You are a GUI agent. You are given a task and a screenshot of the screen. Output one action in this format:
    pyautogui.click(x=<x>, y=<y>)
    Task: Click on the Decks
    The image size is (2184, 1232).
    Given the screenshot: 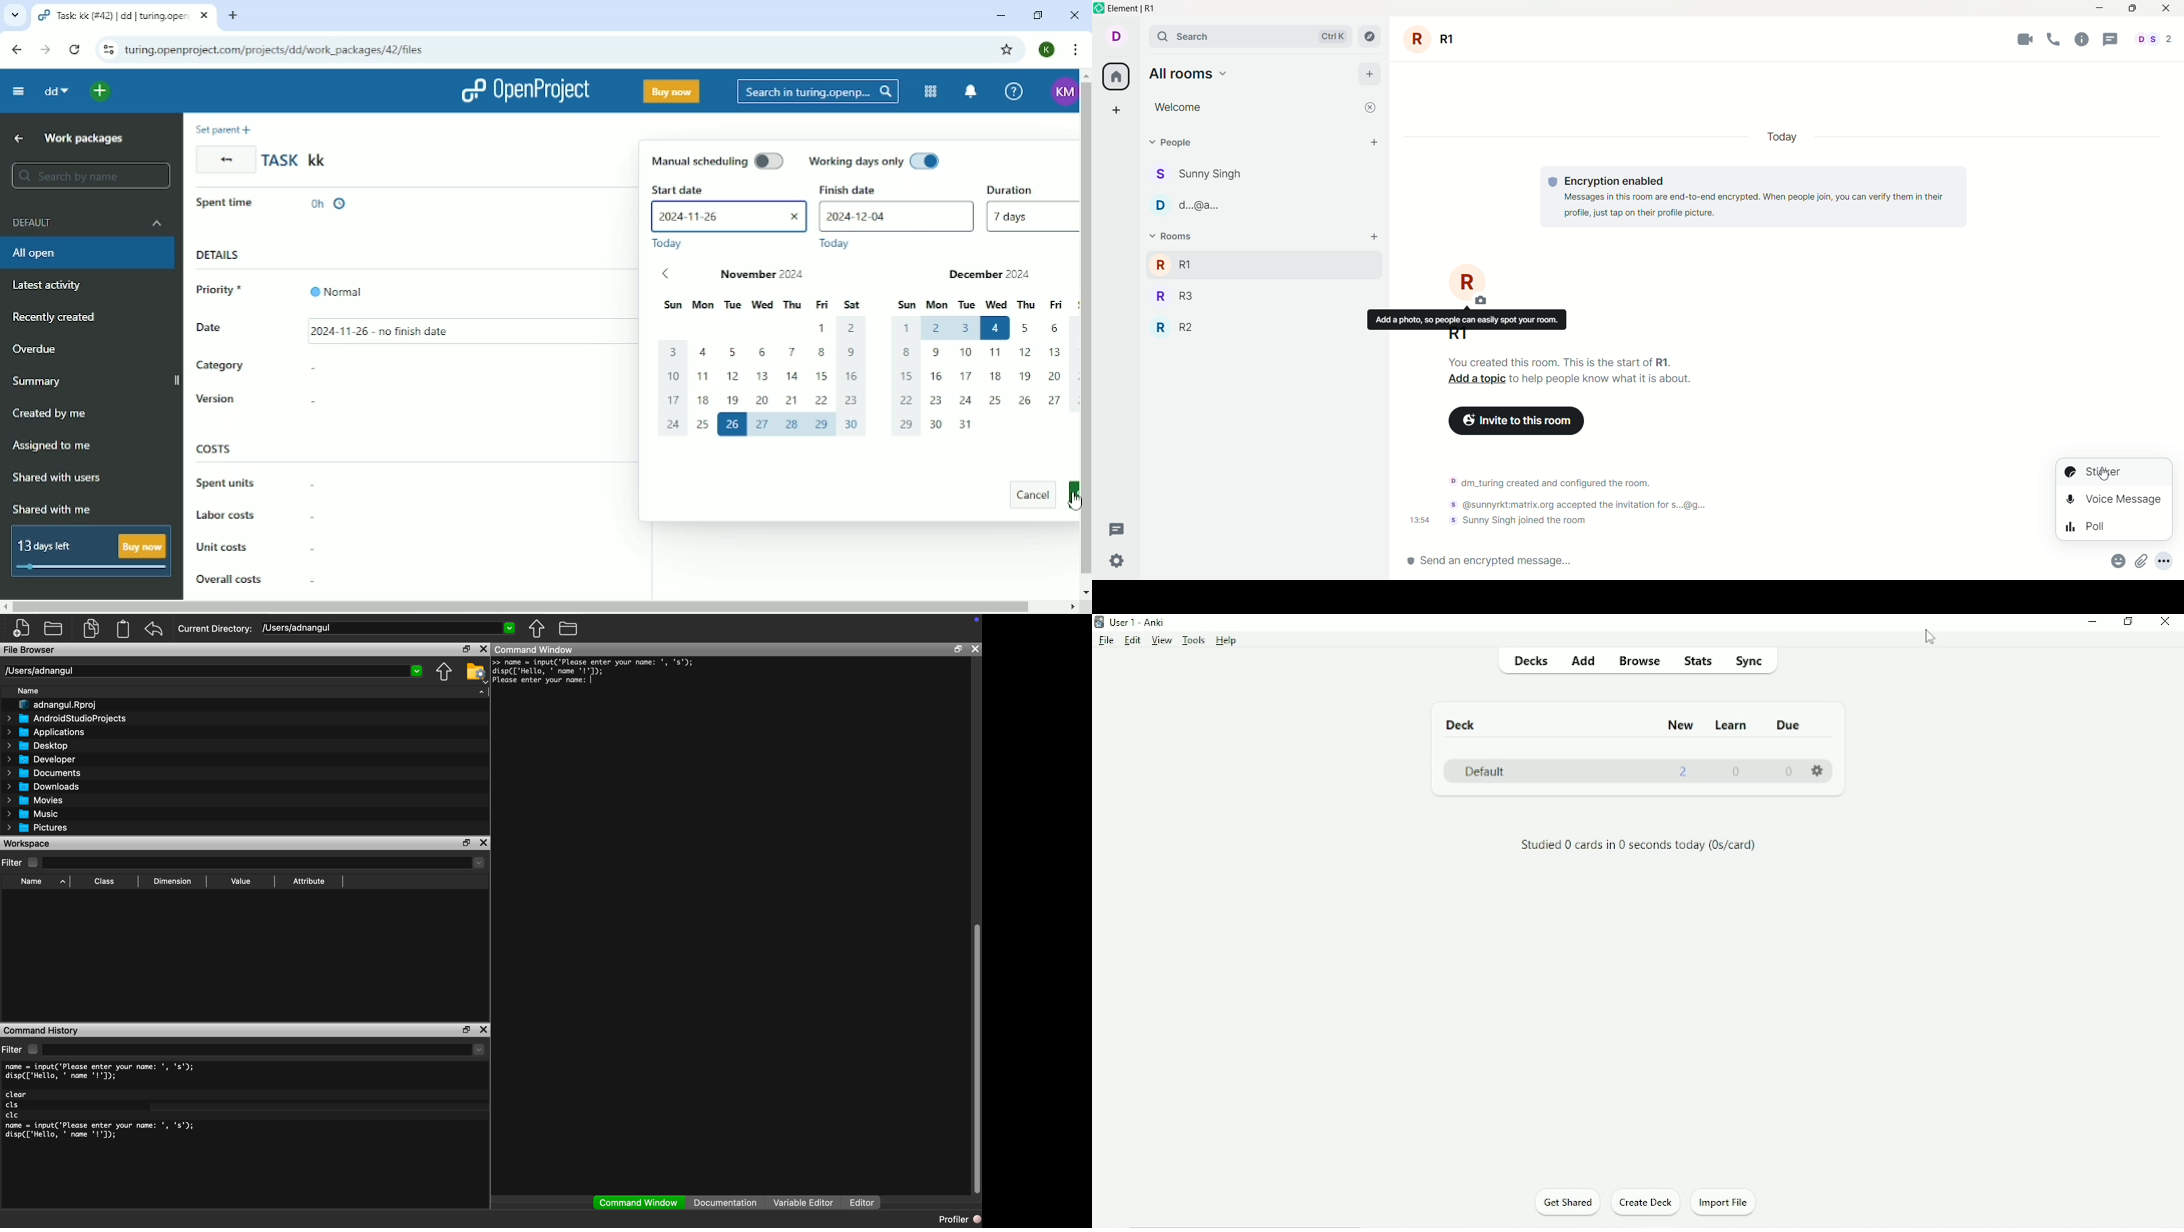 What is the action you would take?
    pyautogui.click(x=1529, y=661)
    